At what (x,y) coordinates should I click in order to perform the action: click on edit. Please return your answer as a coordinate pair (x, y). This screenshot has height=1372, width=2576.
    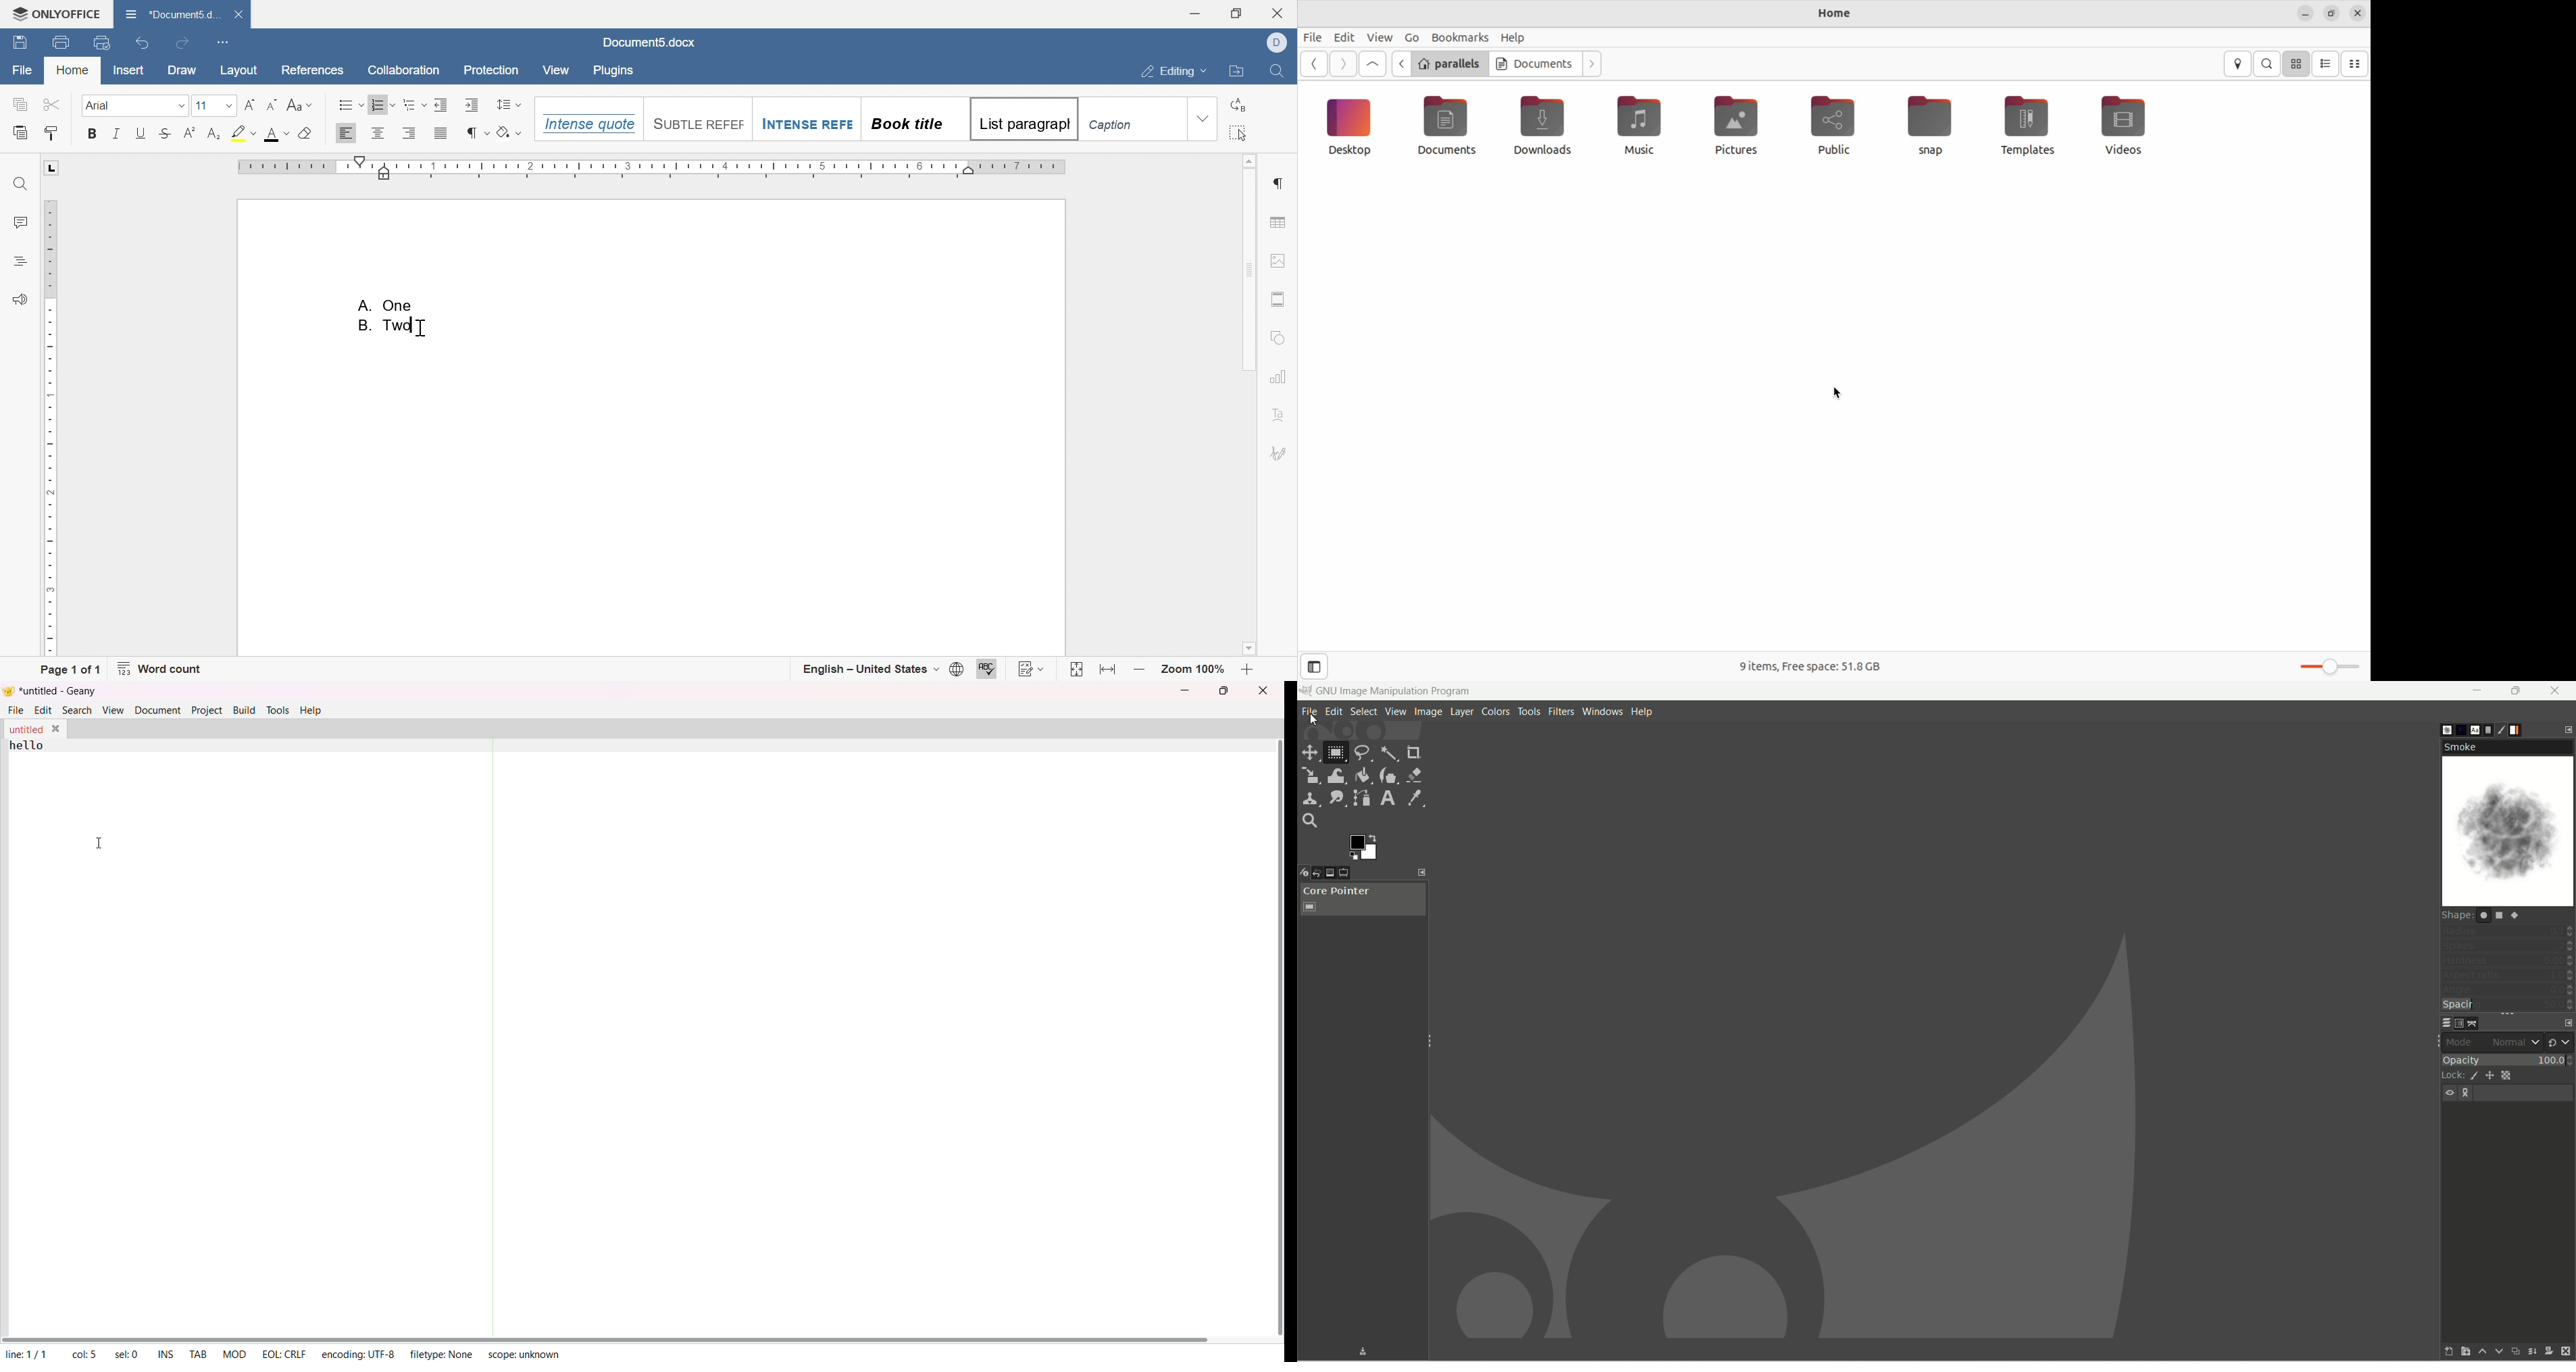
    Looking at the image, I should click on (42, 710).